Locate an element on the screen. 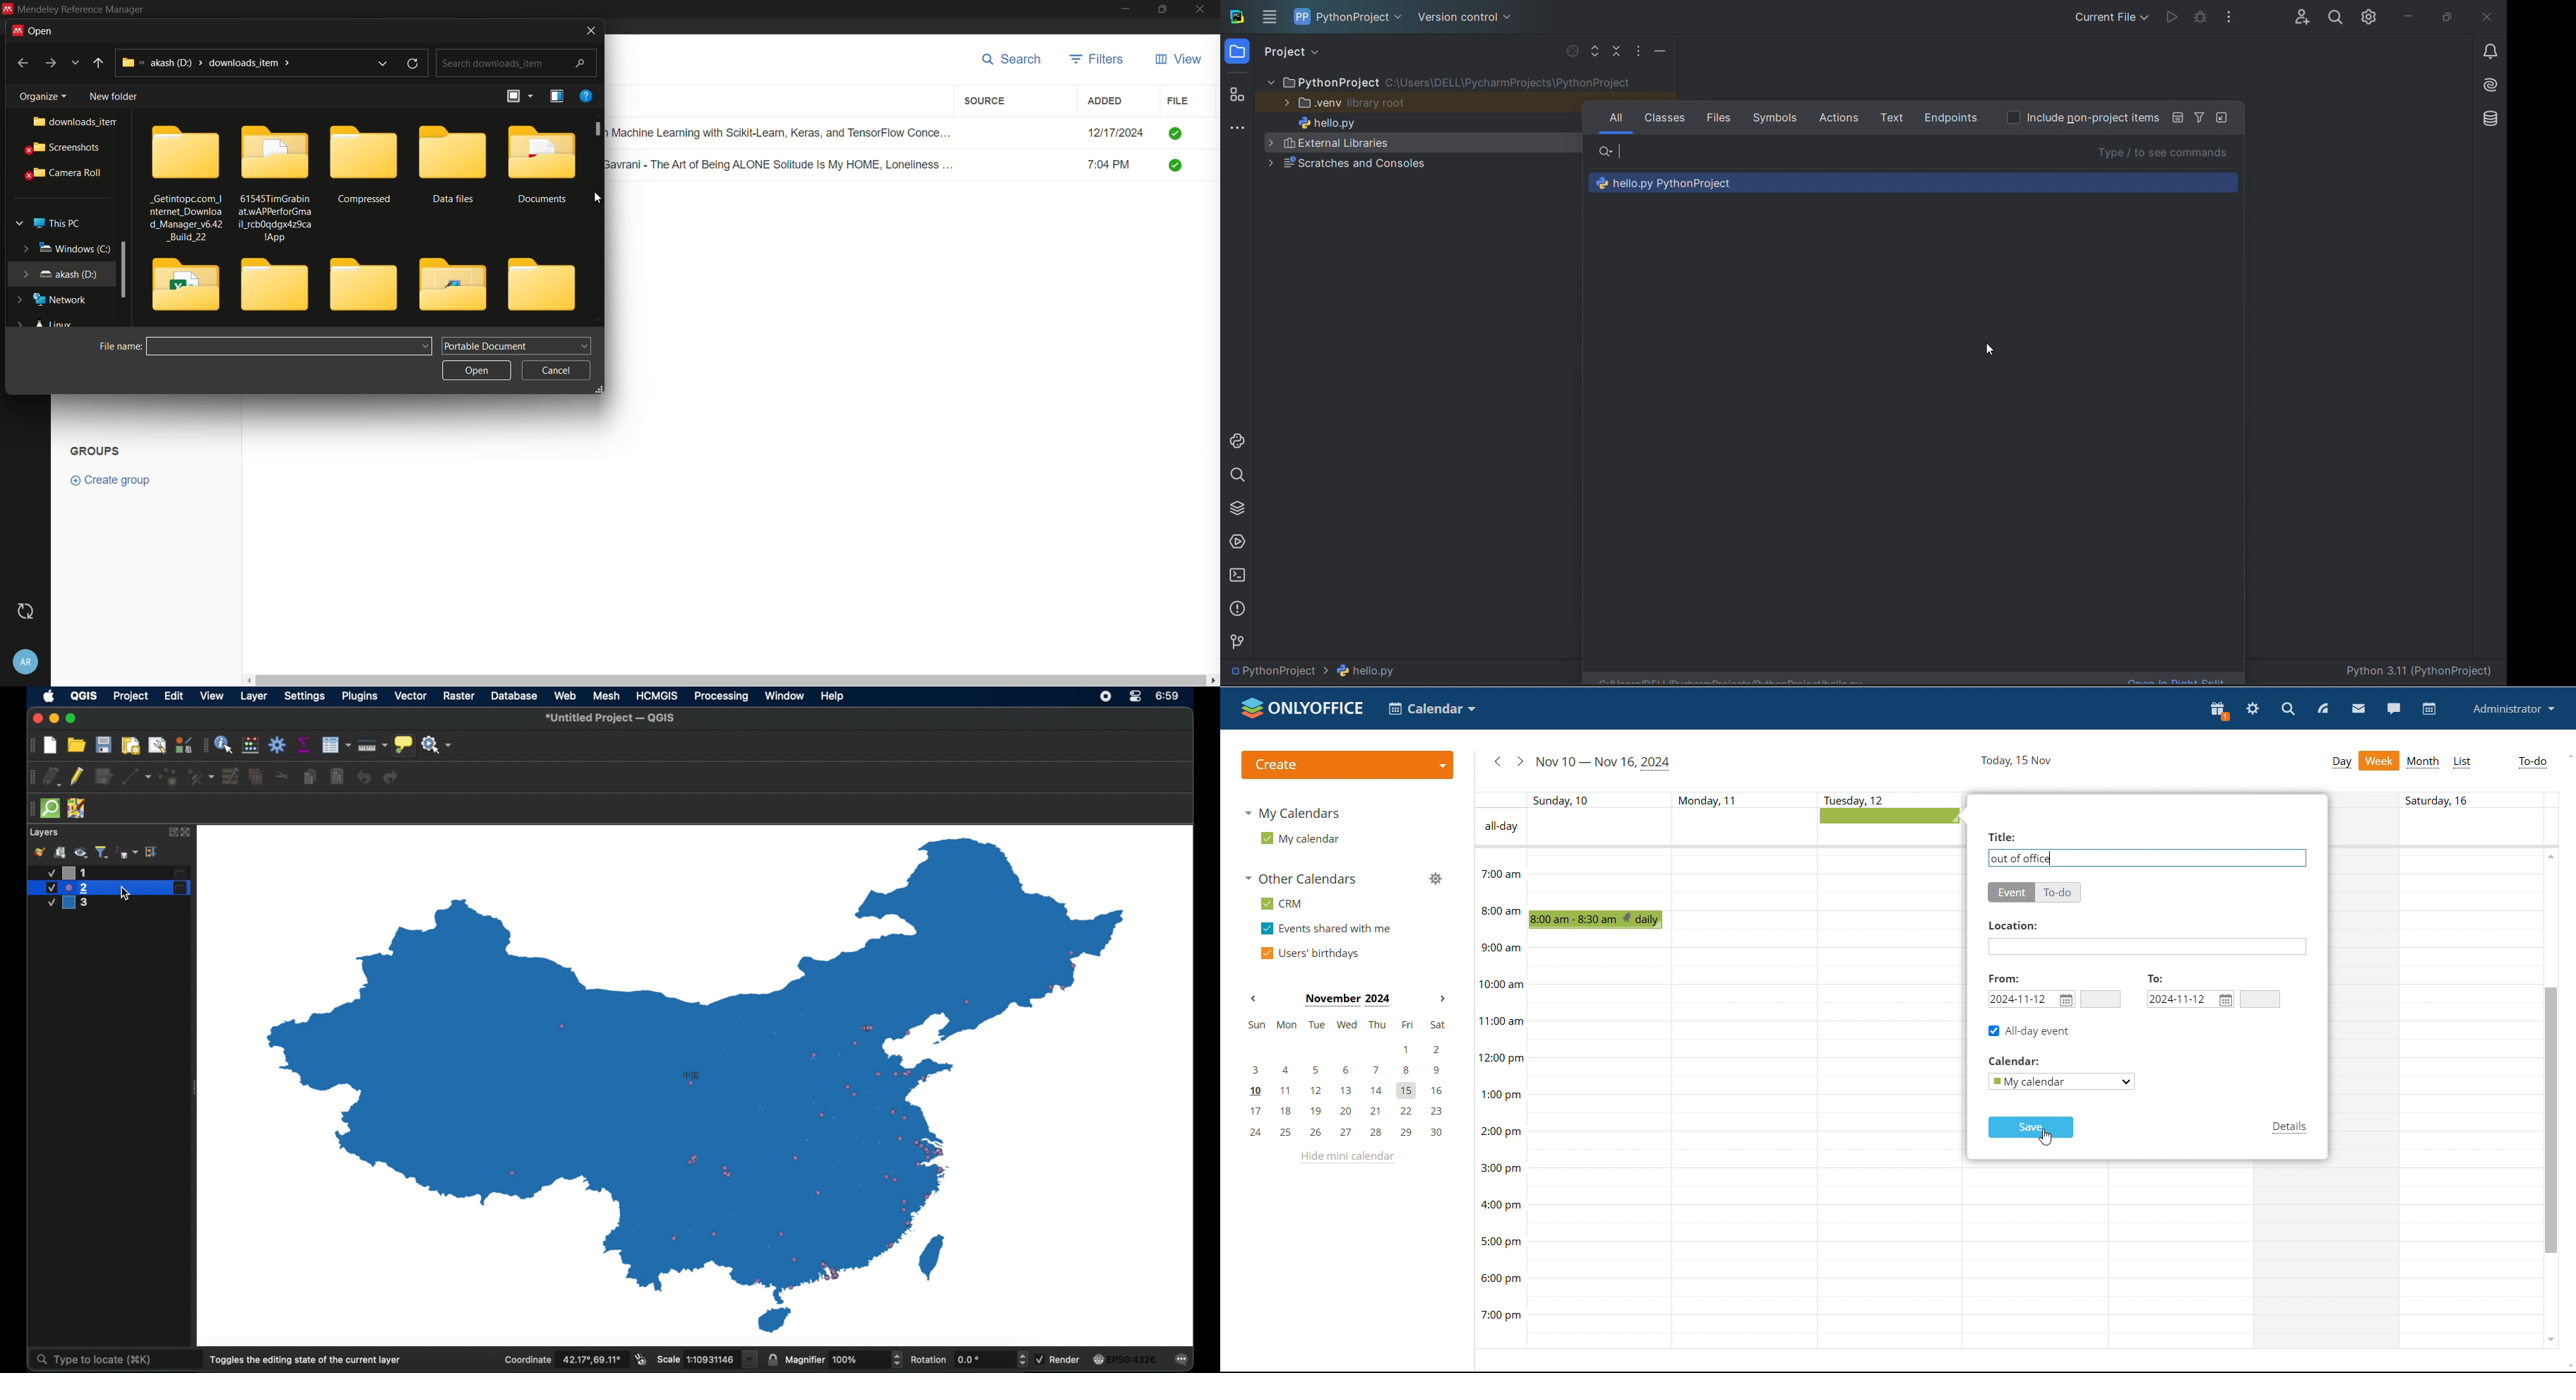 This screenshot has width=2576, height=1400. folder is located at coordinates (183, 282).